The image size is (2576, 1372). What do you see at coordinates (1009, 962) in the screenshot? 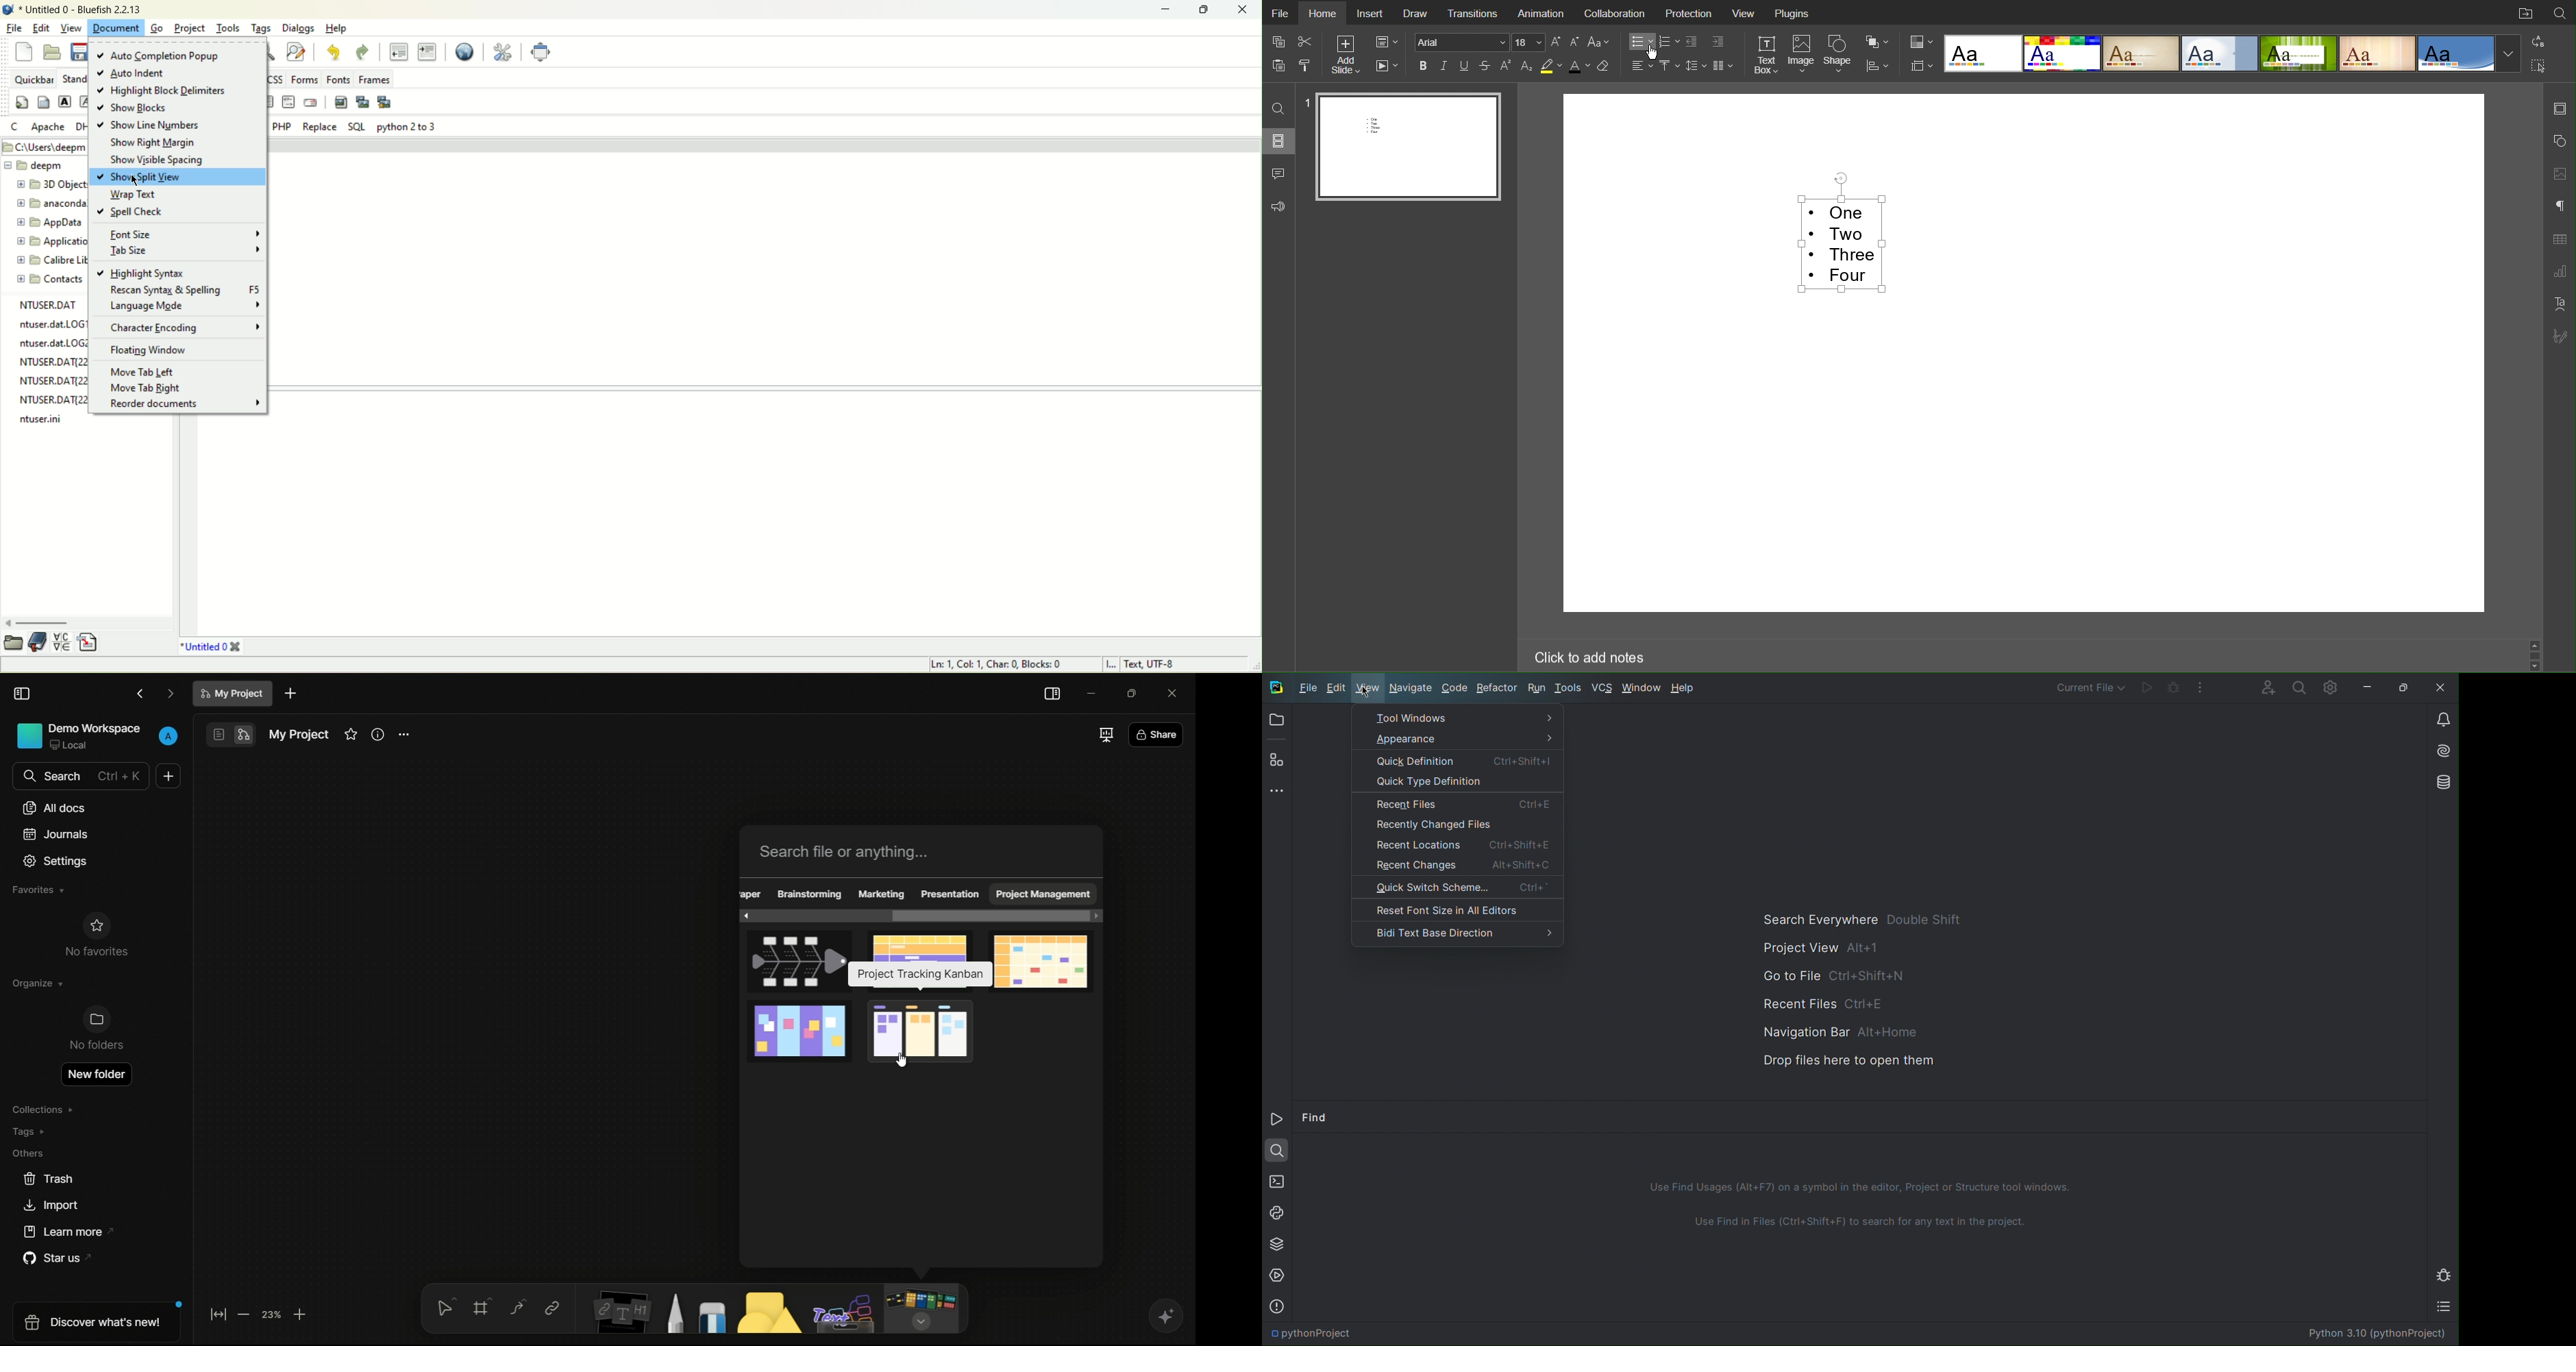
I see `monthly calendar template` at bounding box center [1009, 962].